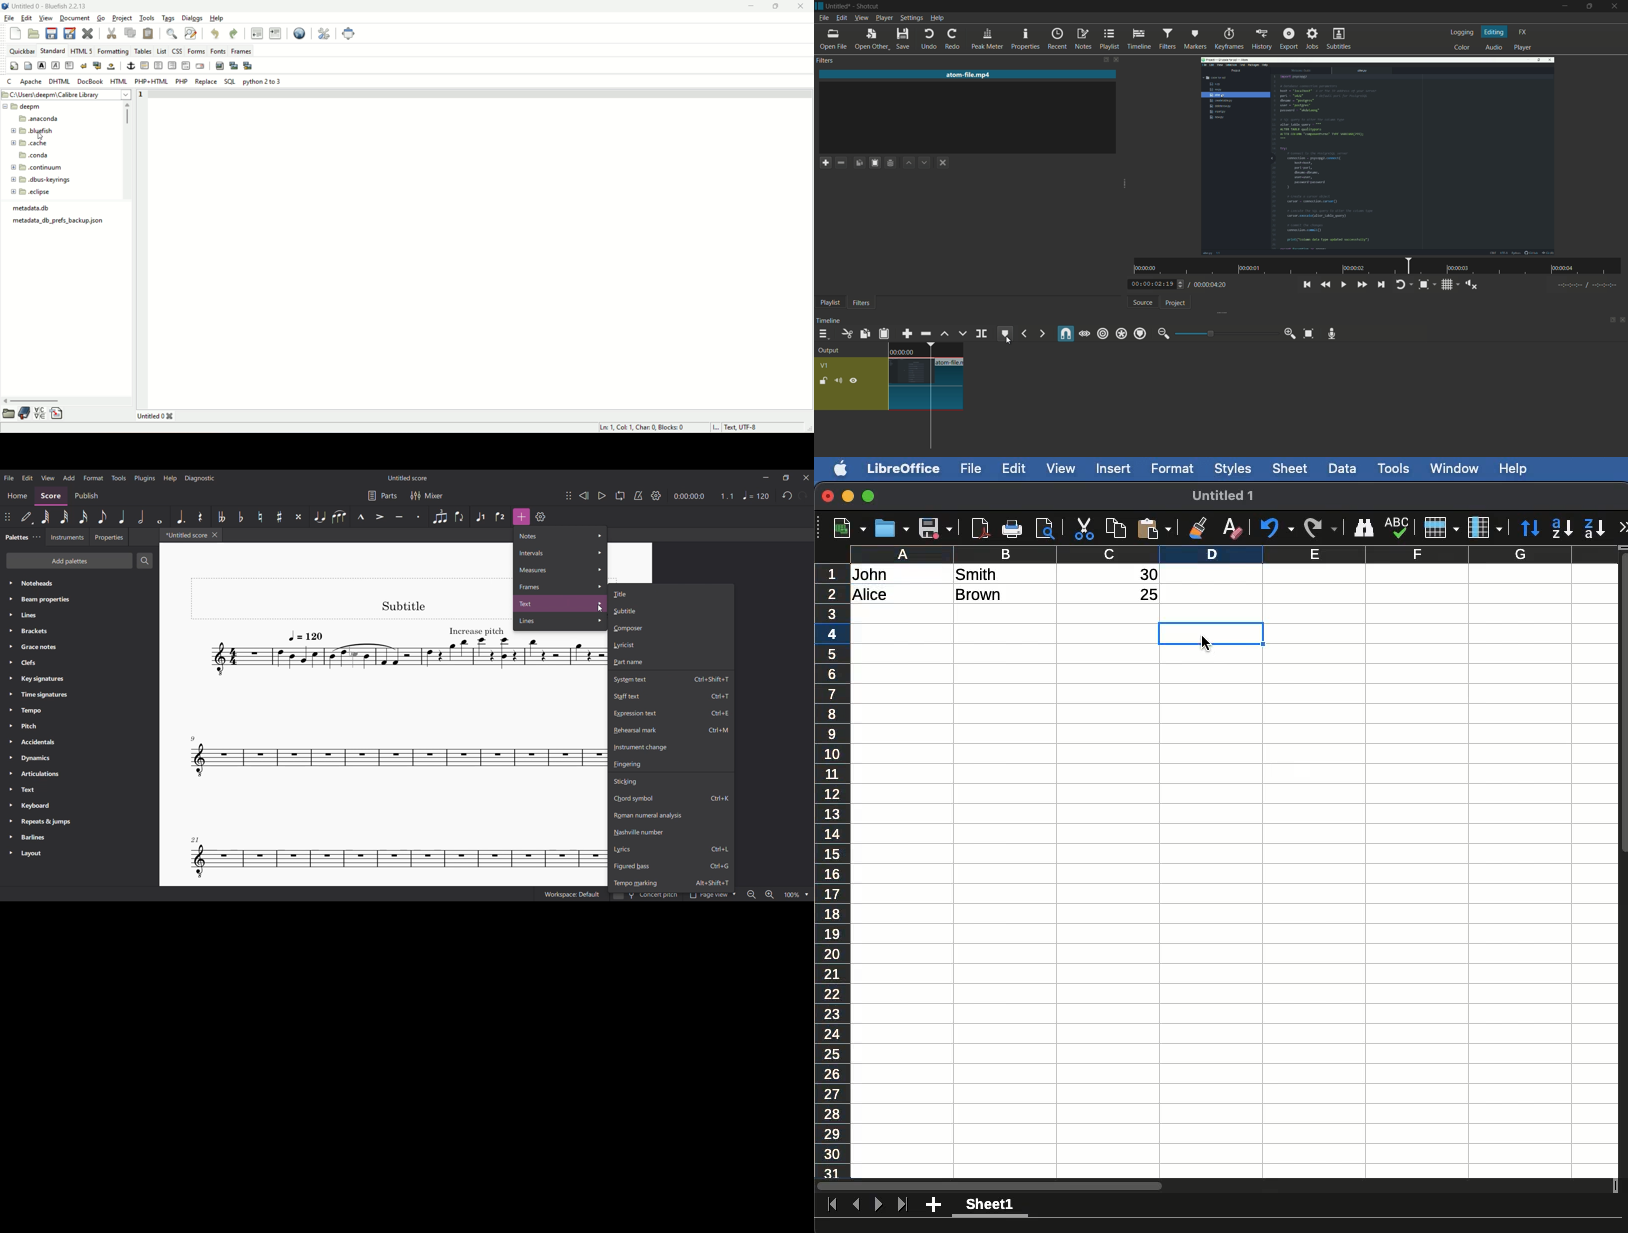 The height and width of the screenshot is (1260, 1652). I want to click on First sheet, so click(834, 1204).